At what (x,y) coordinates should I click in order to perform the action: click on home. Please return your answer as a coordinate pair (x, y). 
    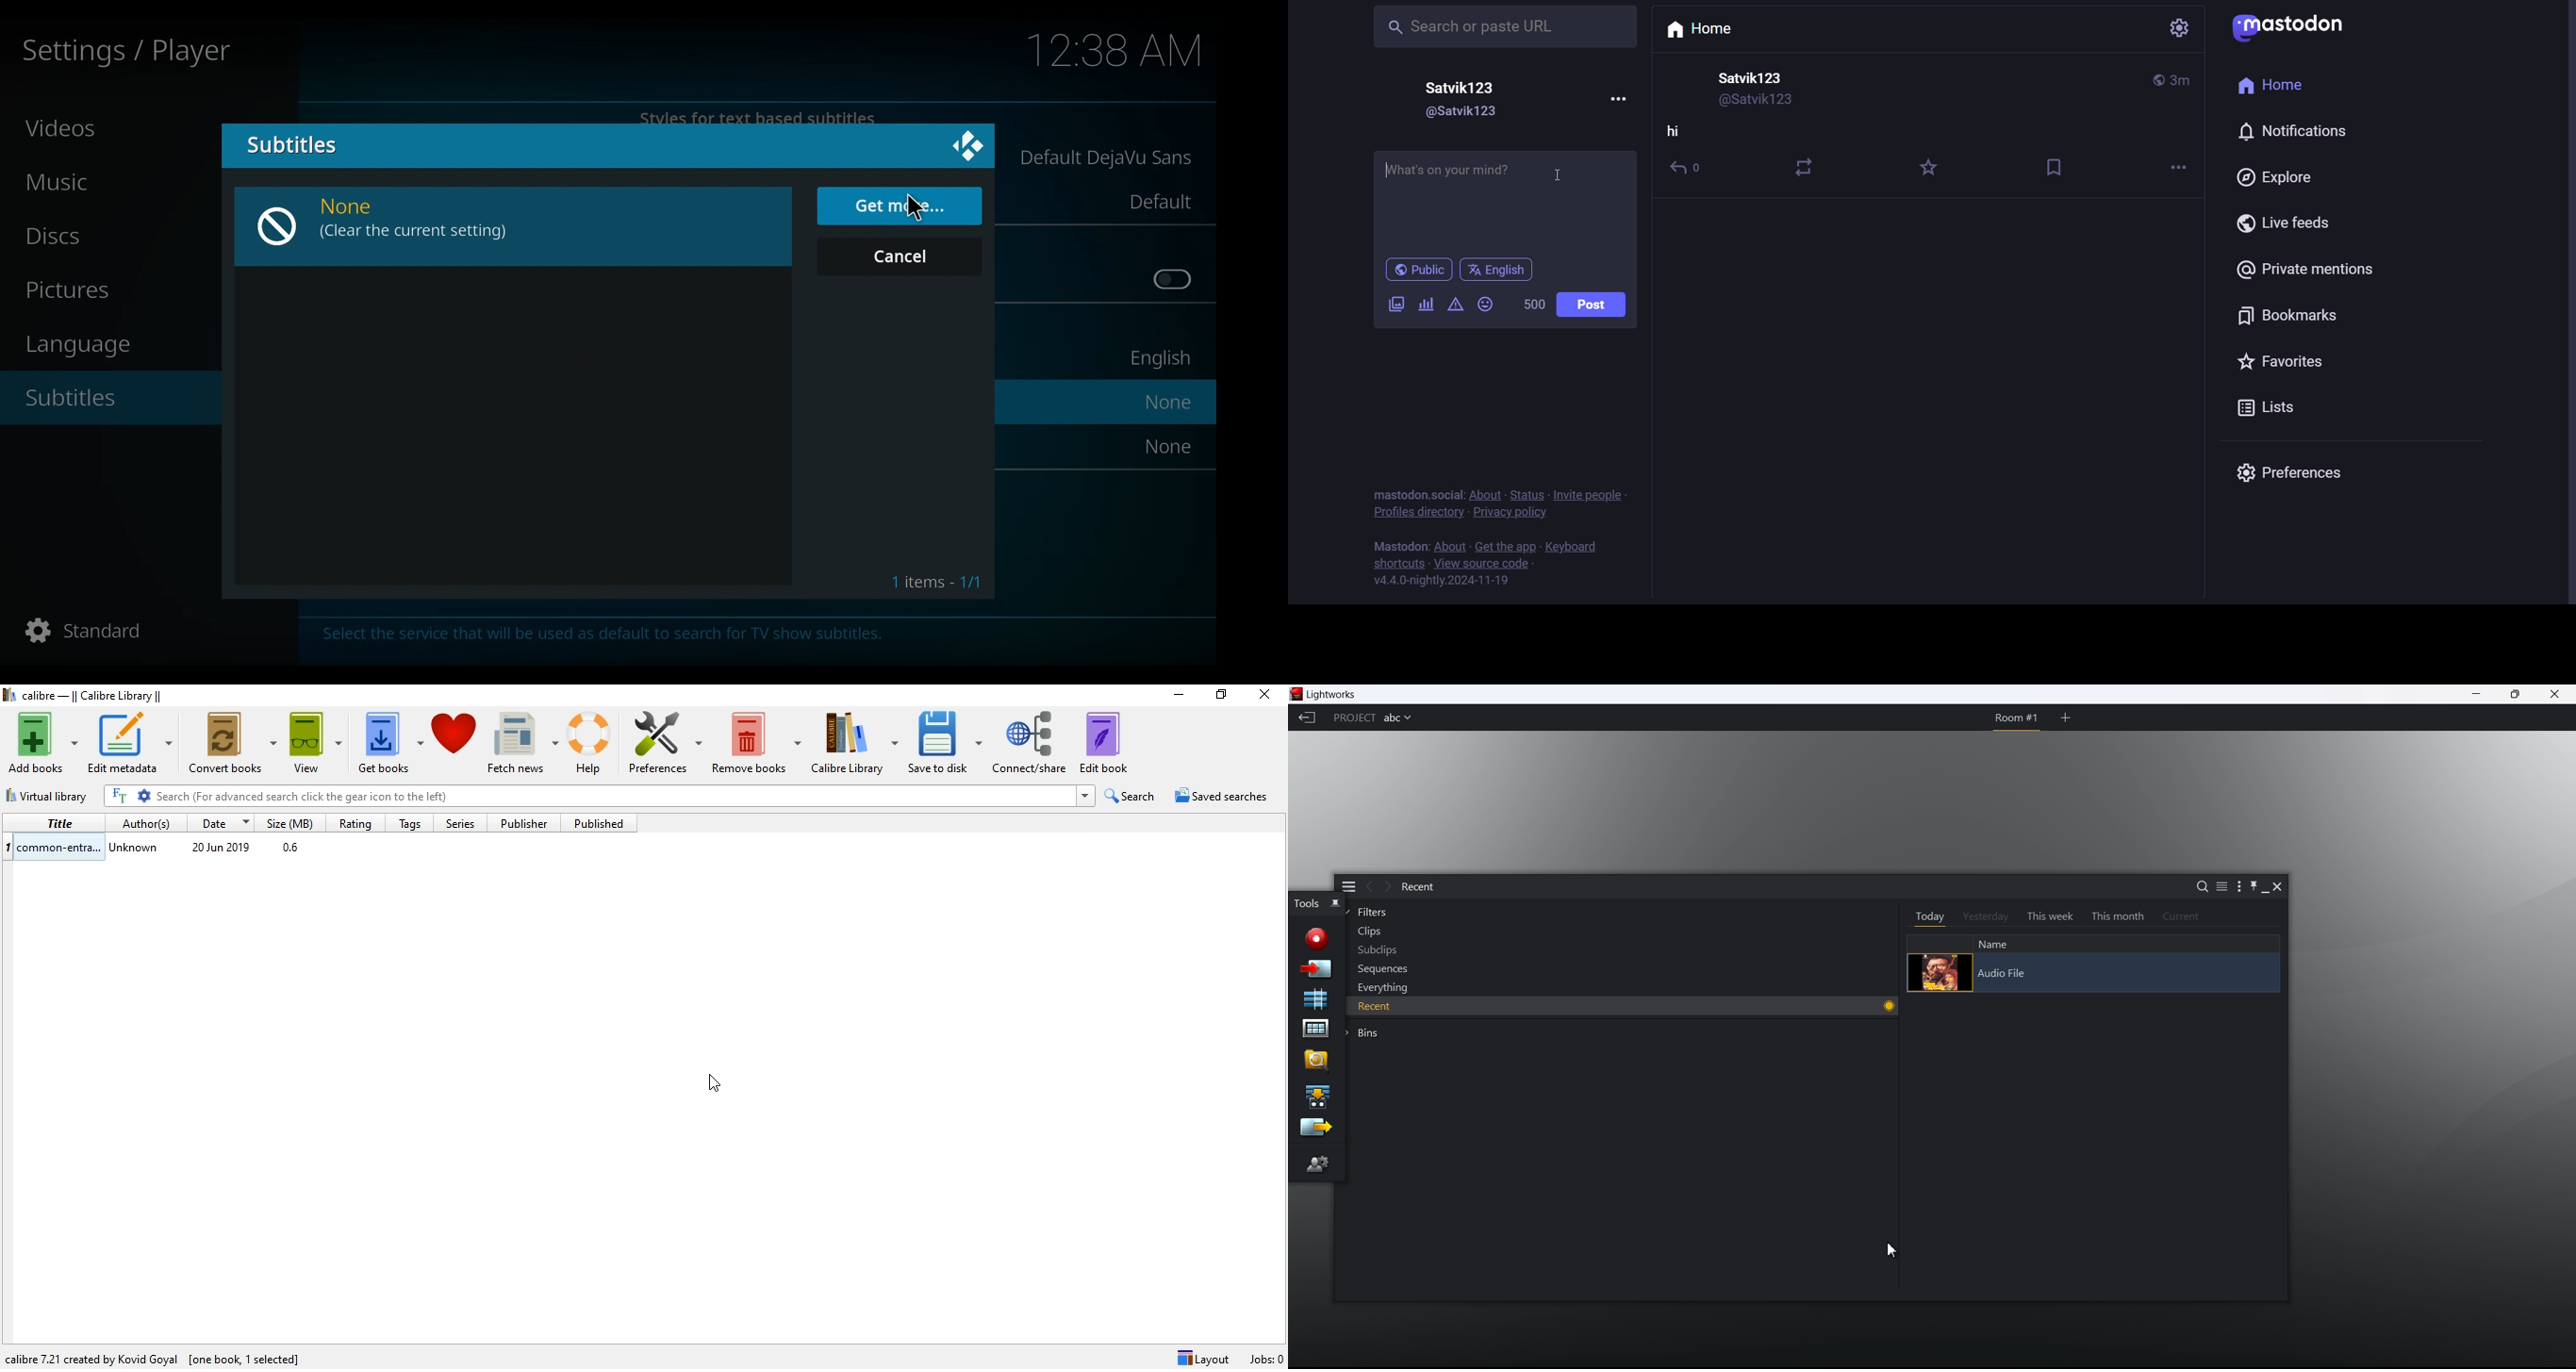
    Looking at the image, I should click on (1707, 28).